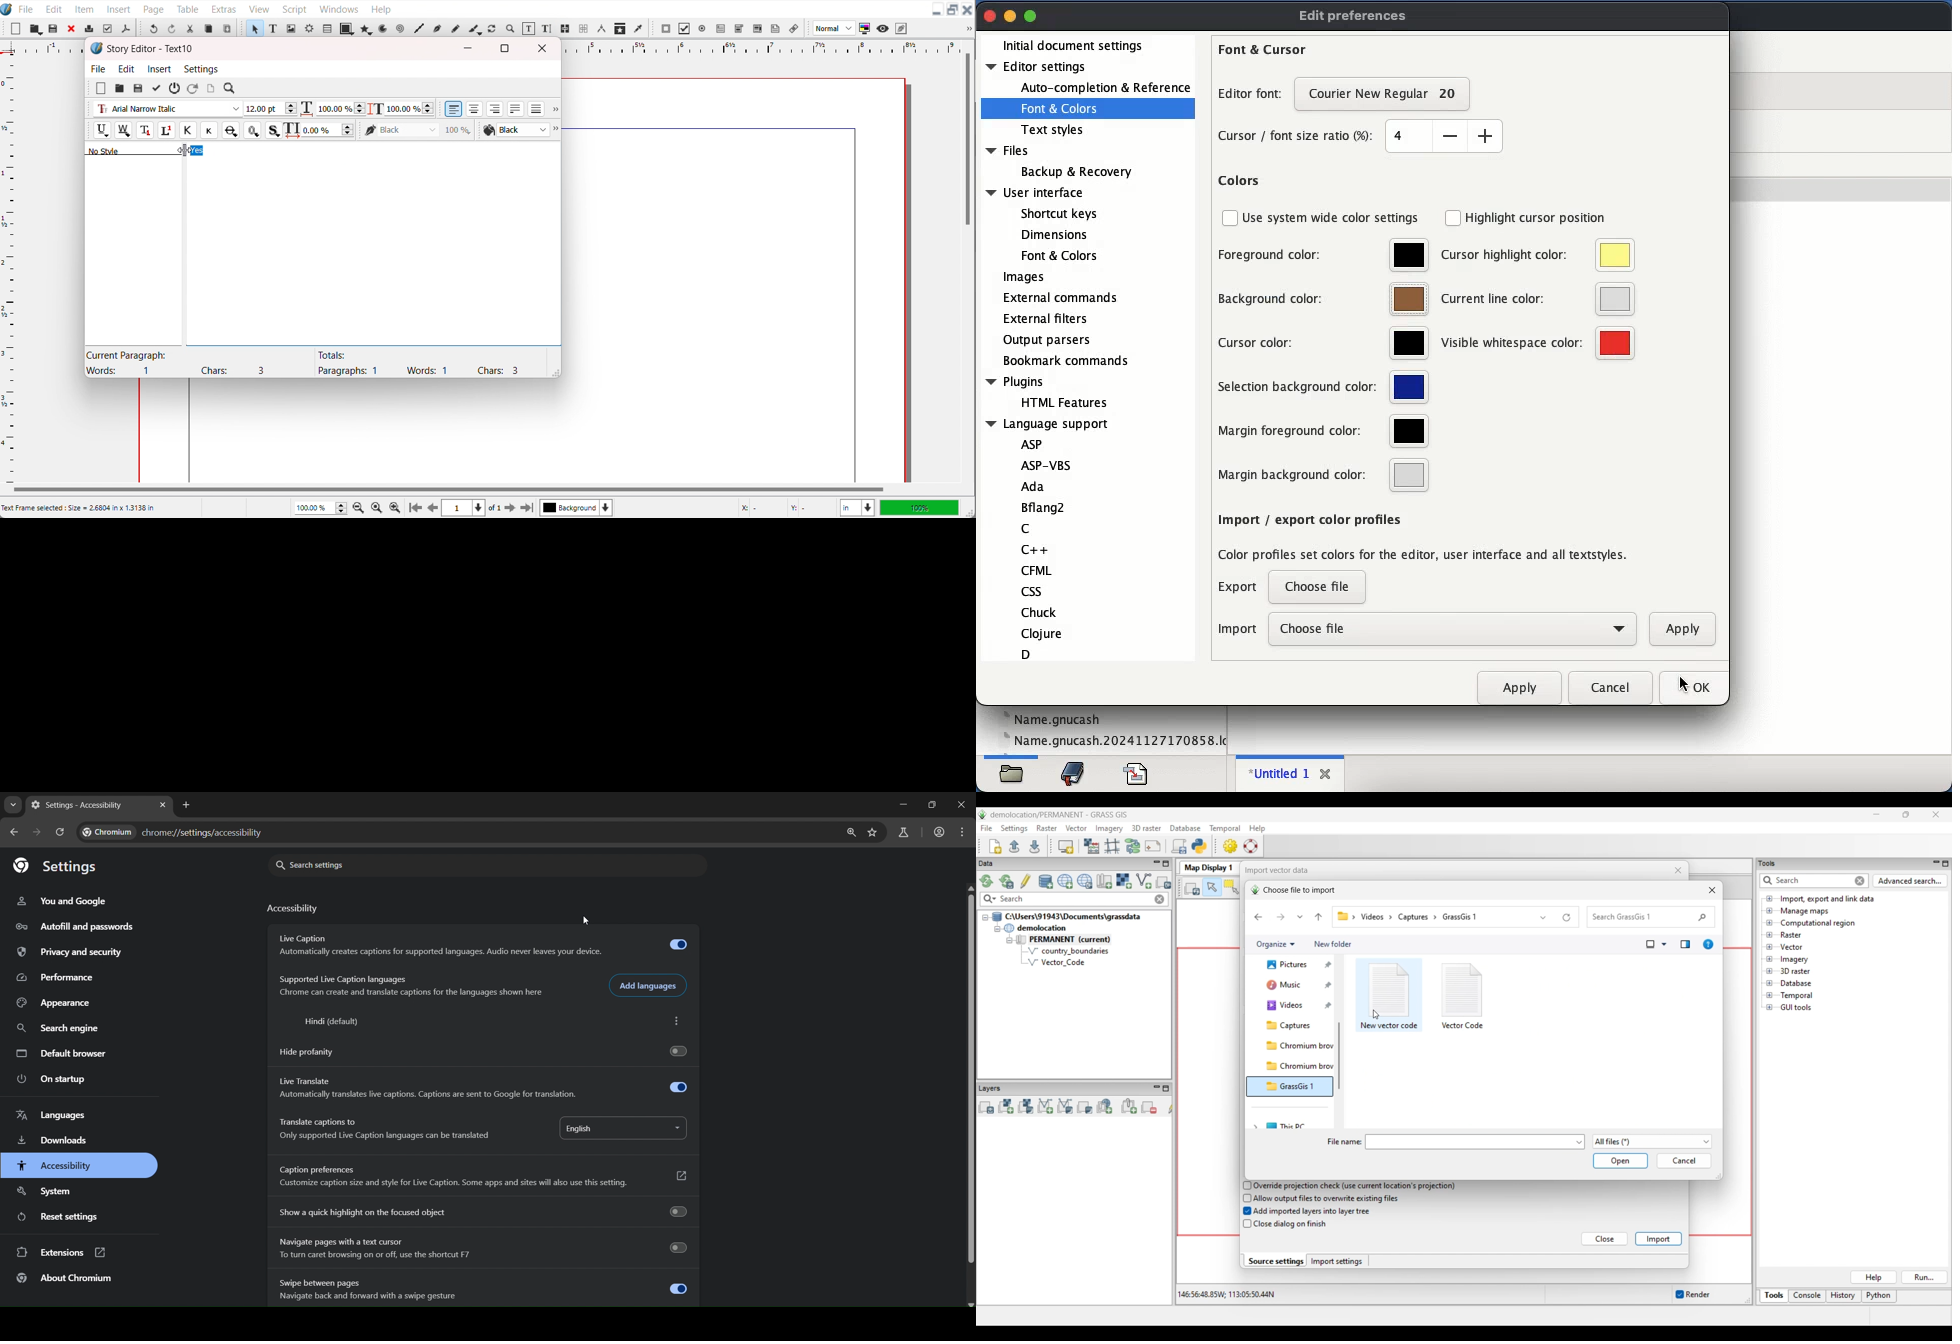 The width and height of the screenshot is (1960, 1344). Describe the element at coordinates (57, 866) in the screenshot. I see `settings` at that location.